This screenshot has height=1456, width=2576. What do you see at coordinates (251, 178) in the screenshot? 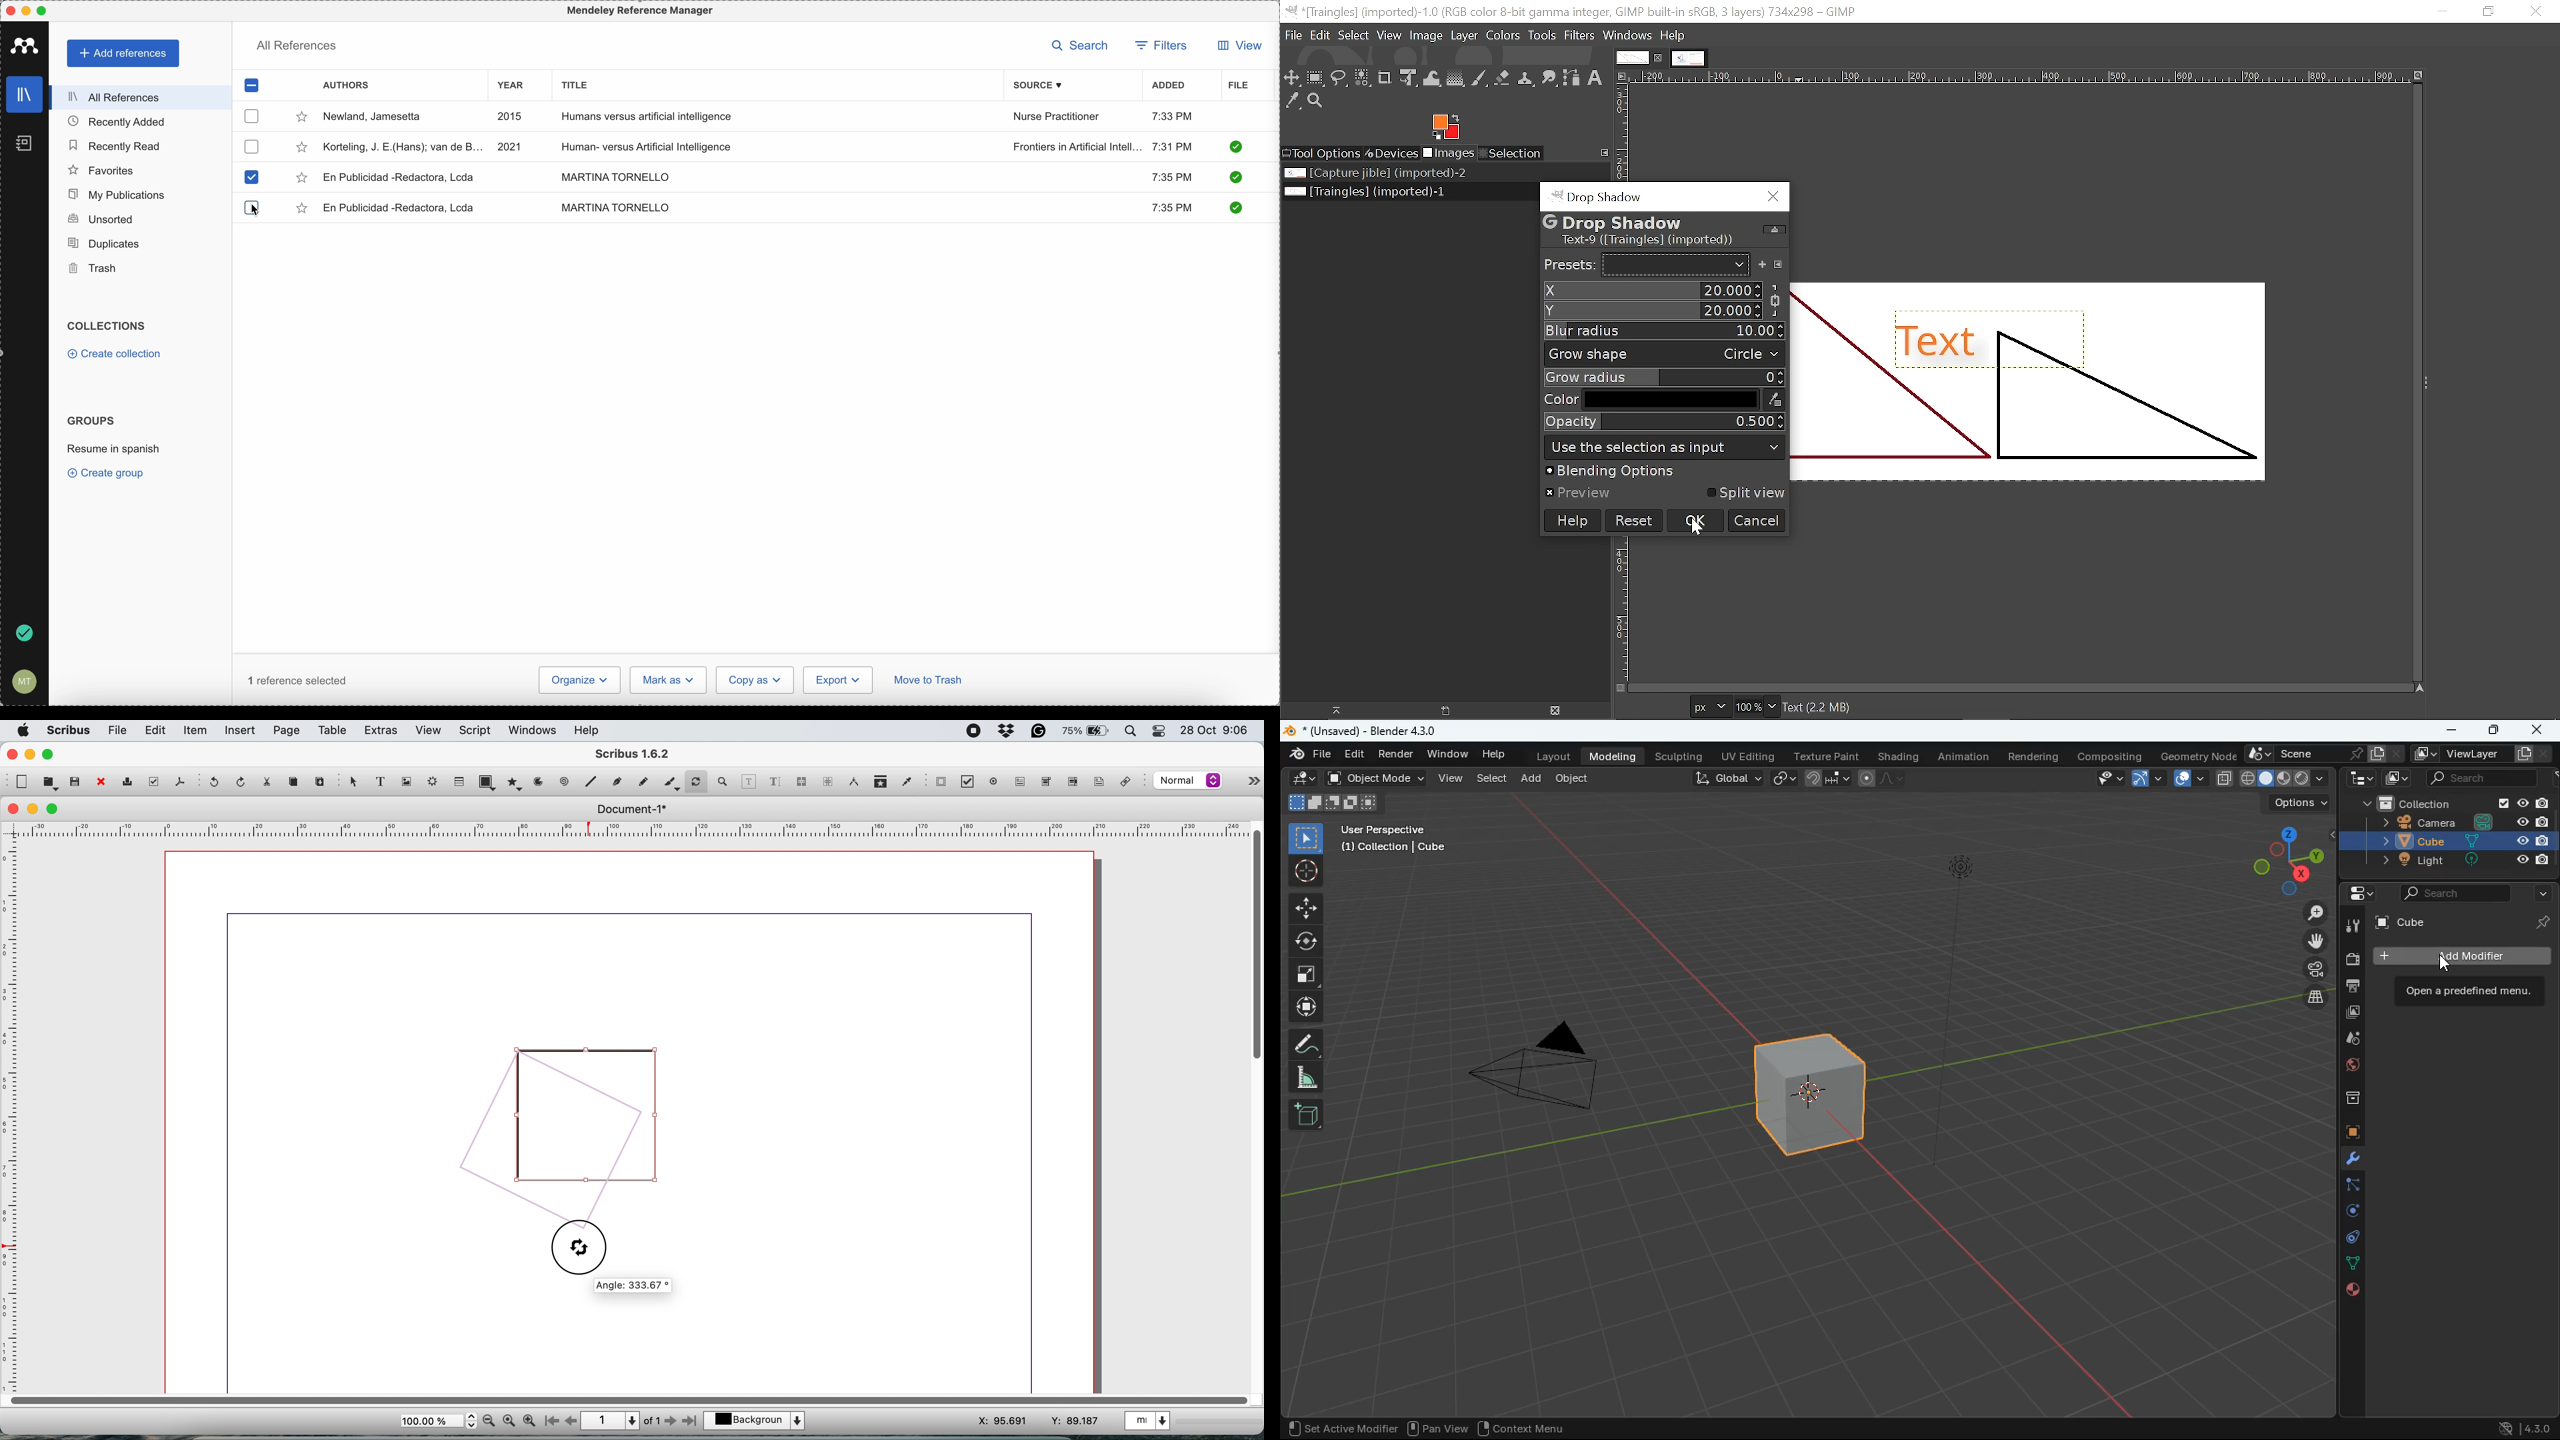
I see `checkbox selected` at bounding box center [251, 178].